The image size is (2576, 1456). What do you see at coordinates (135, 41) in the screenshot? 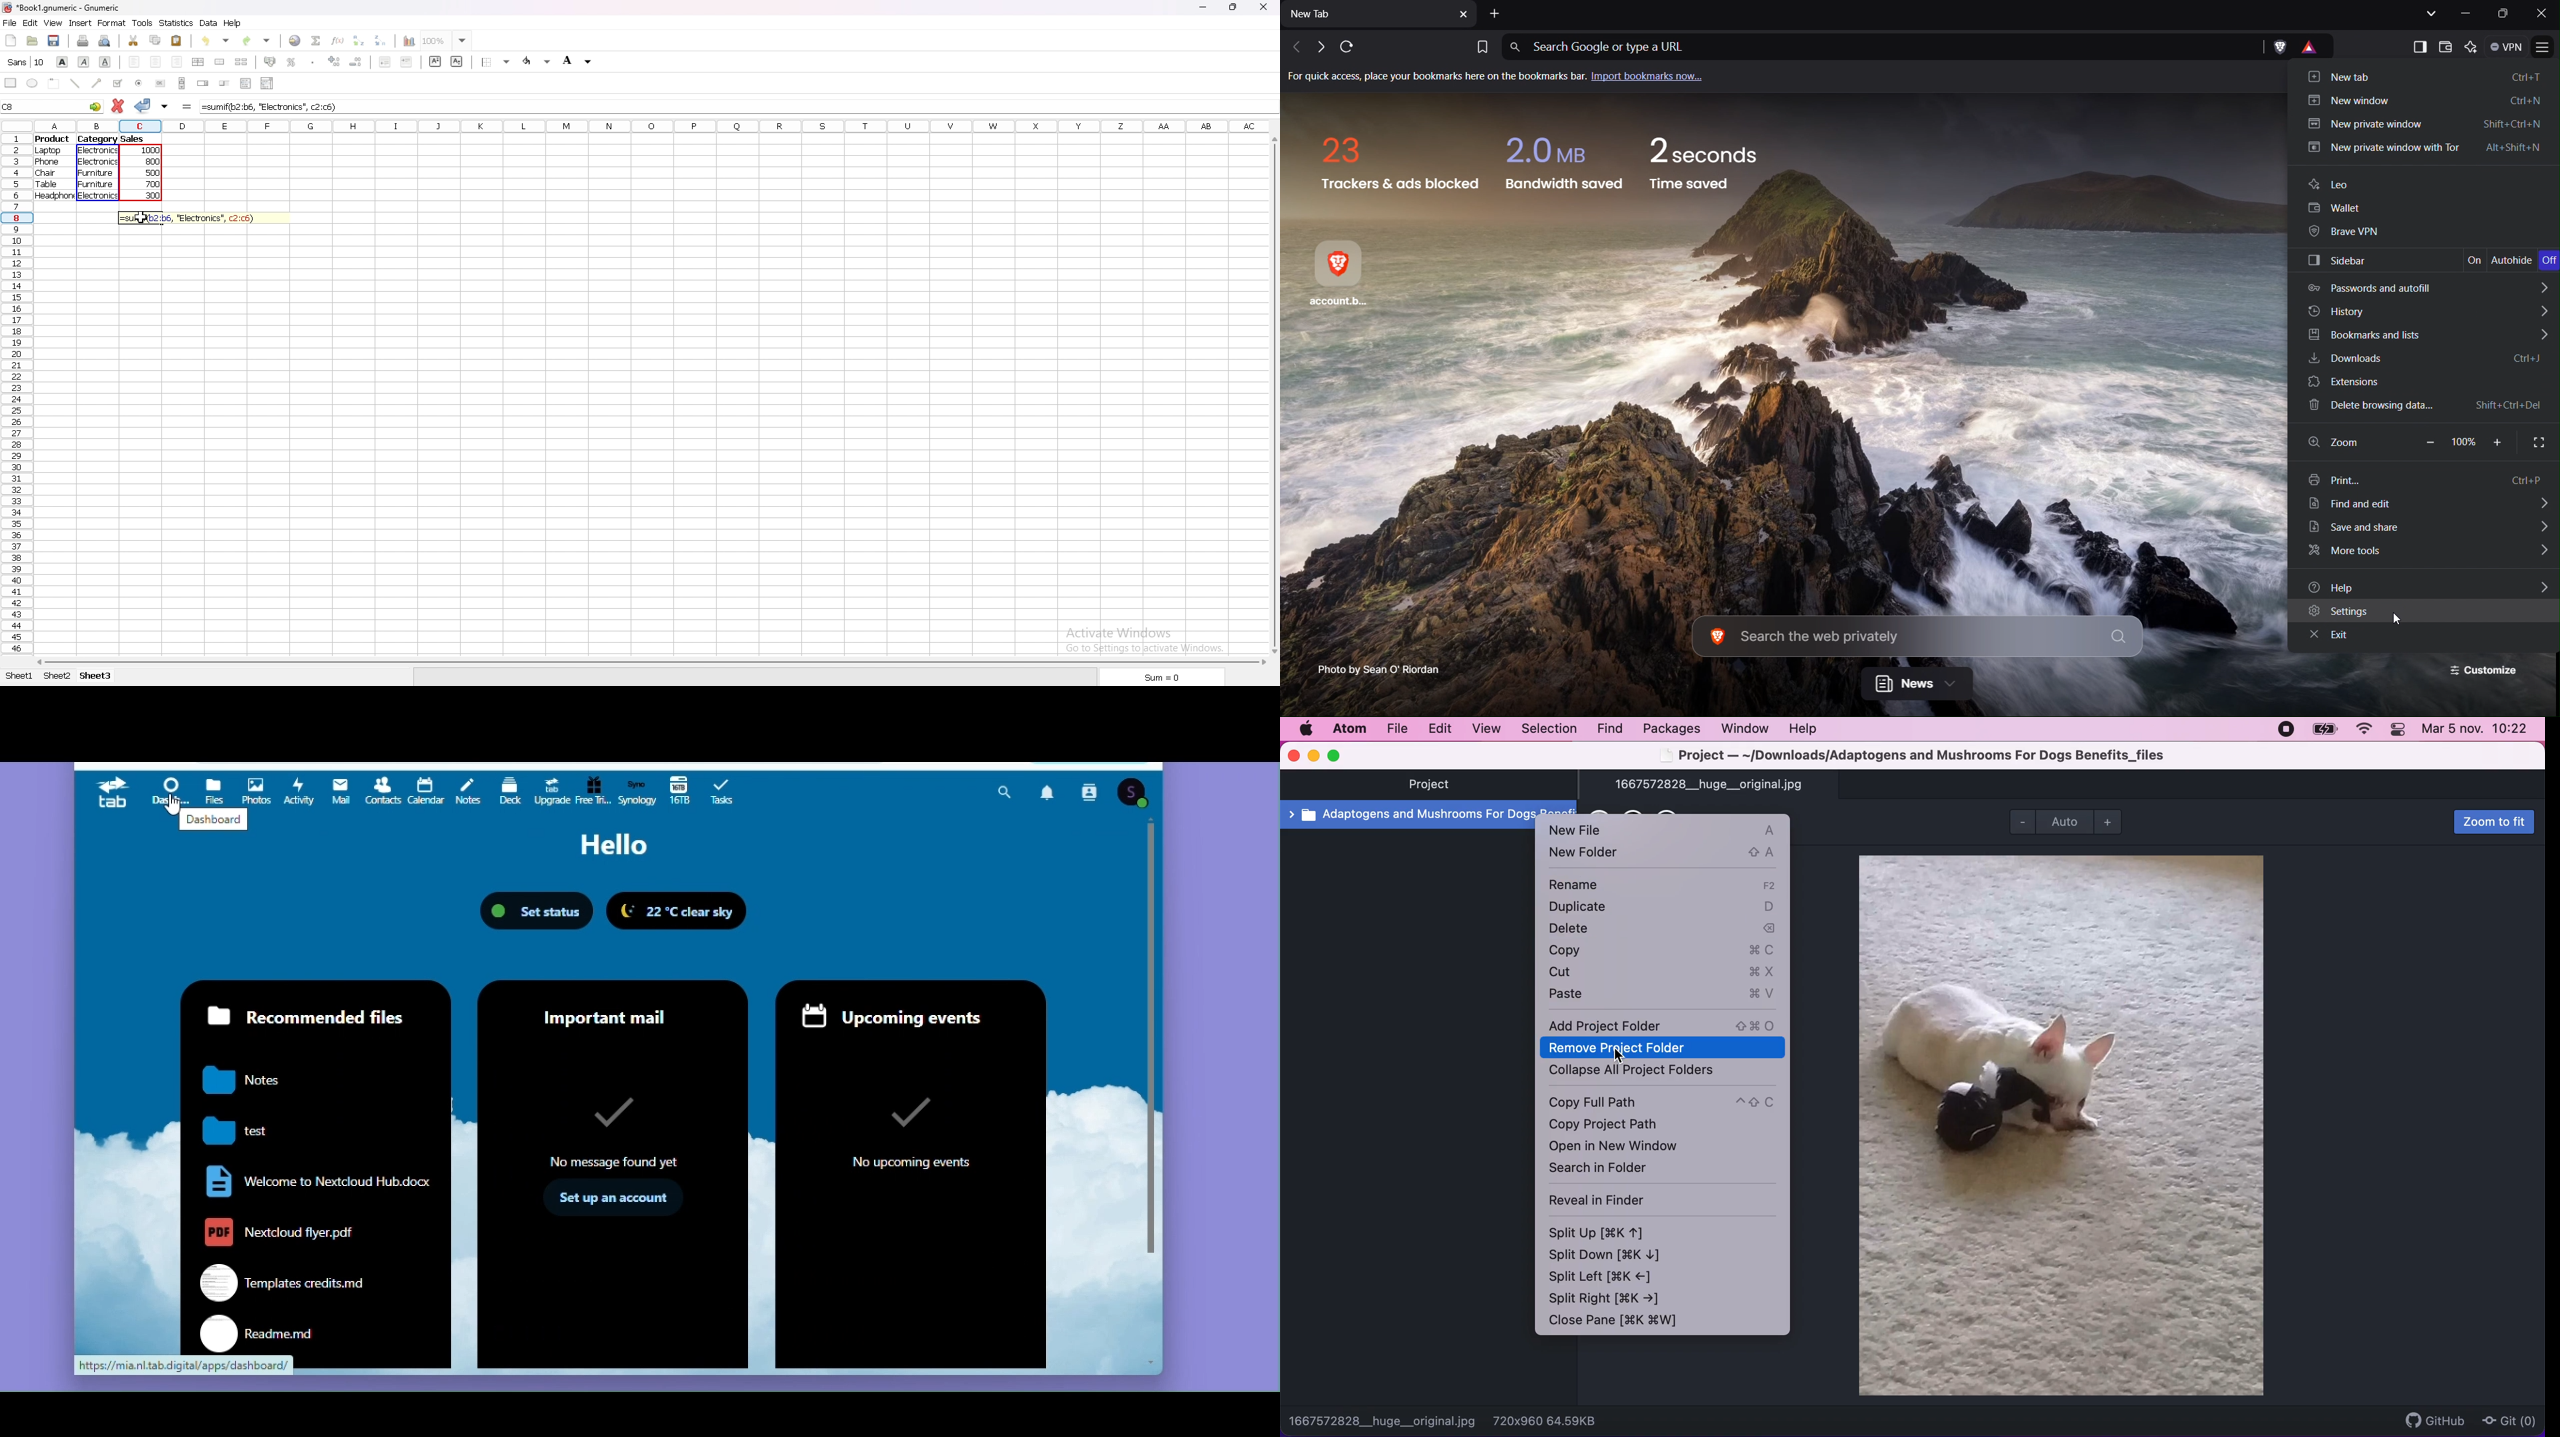
I see `cut` at bounding box center [135, 41].